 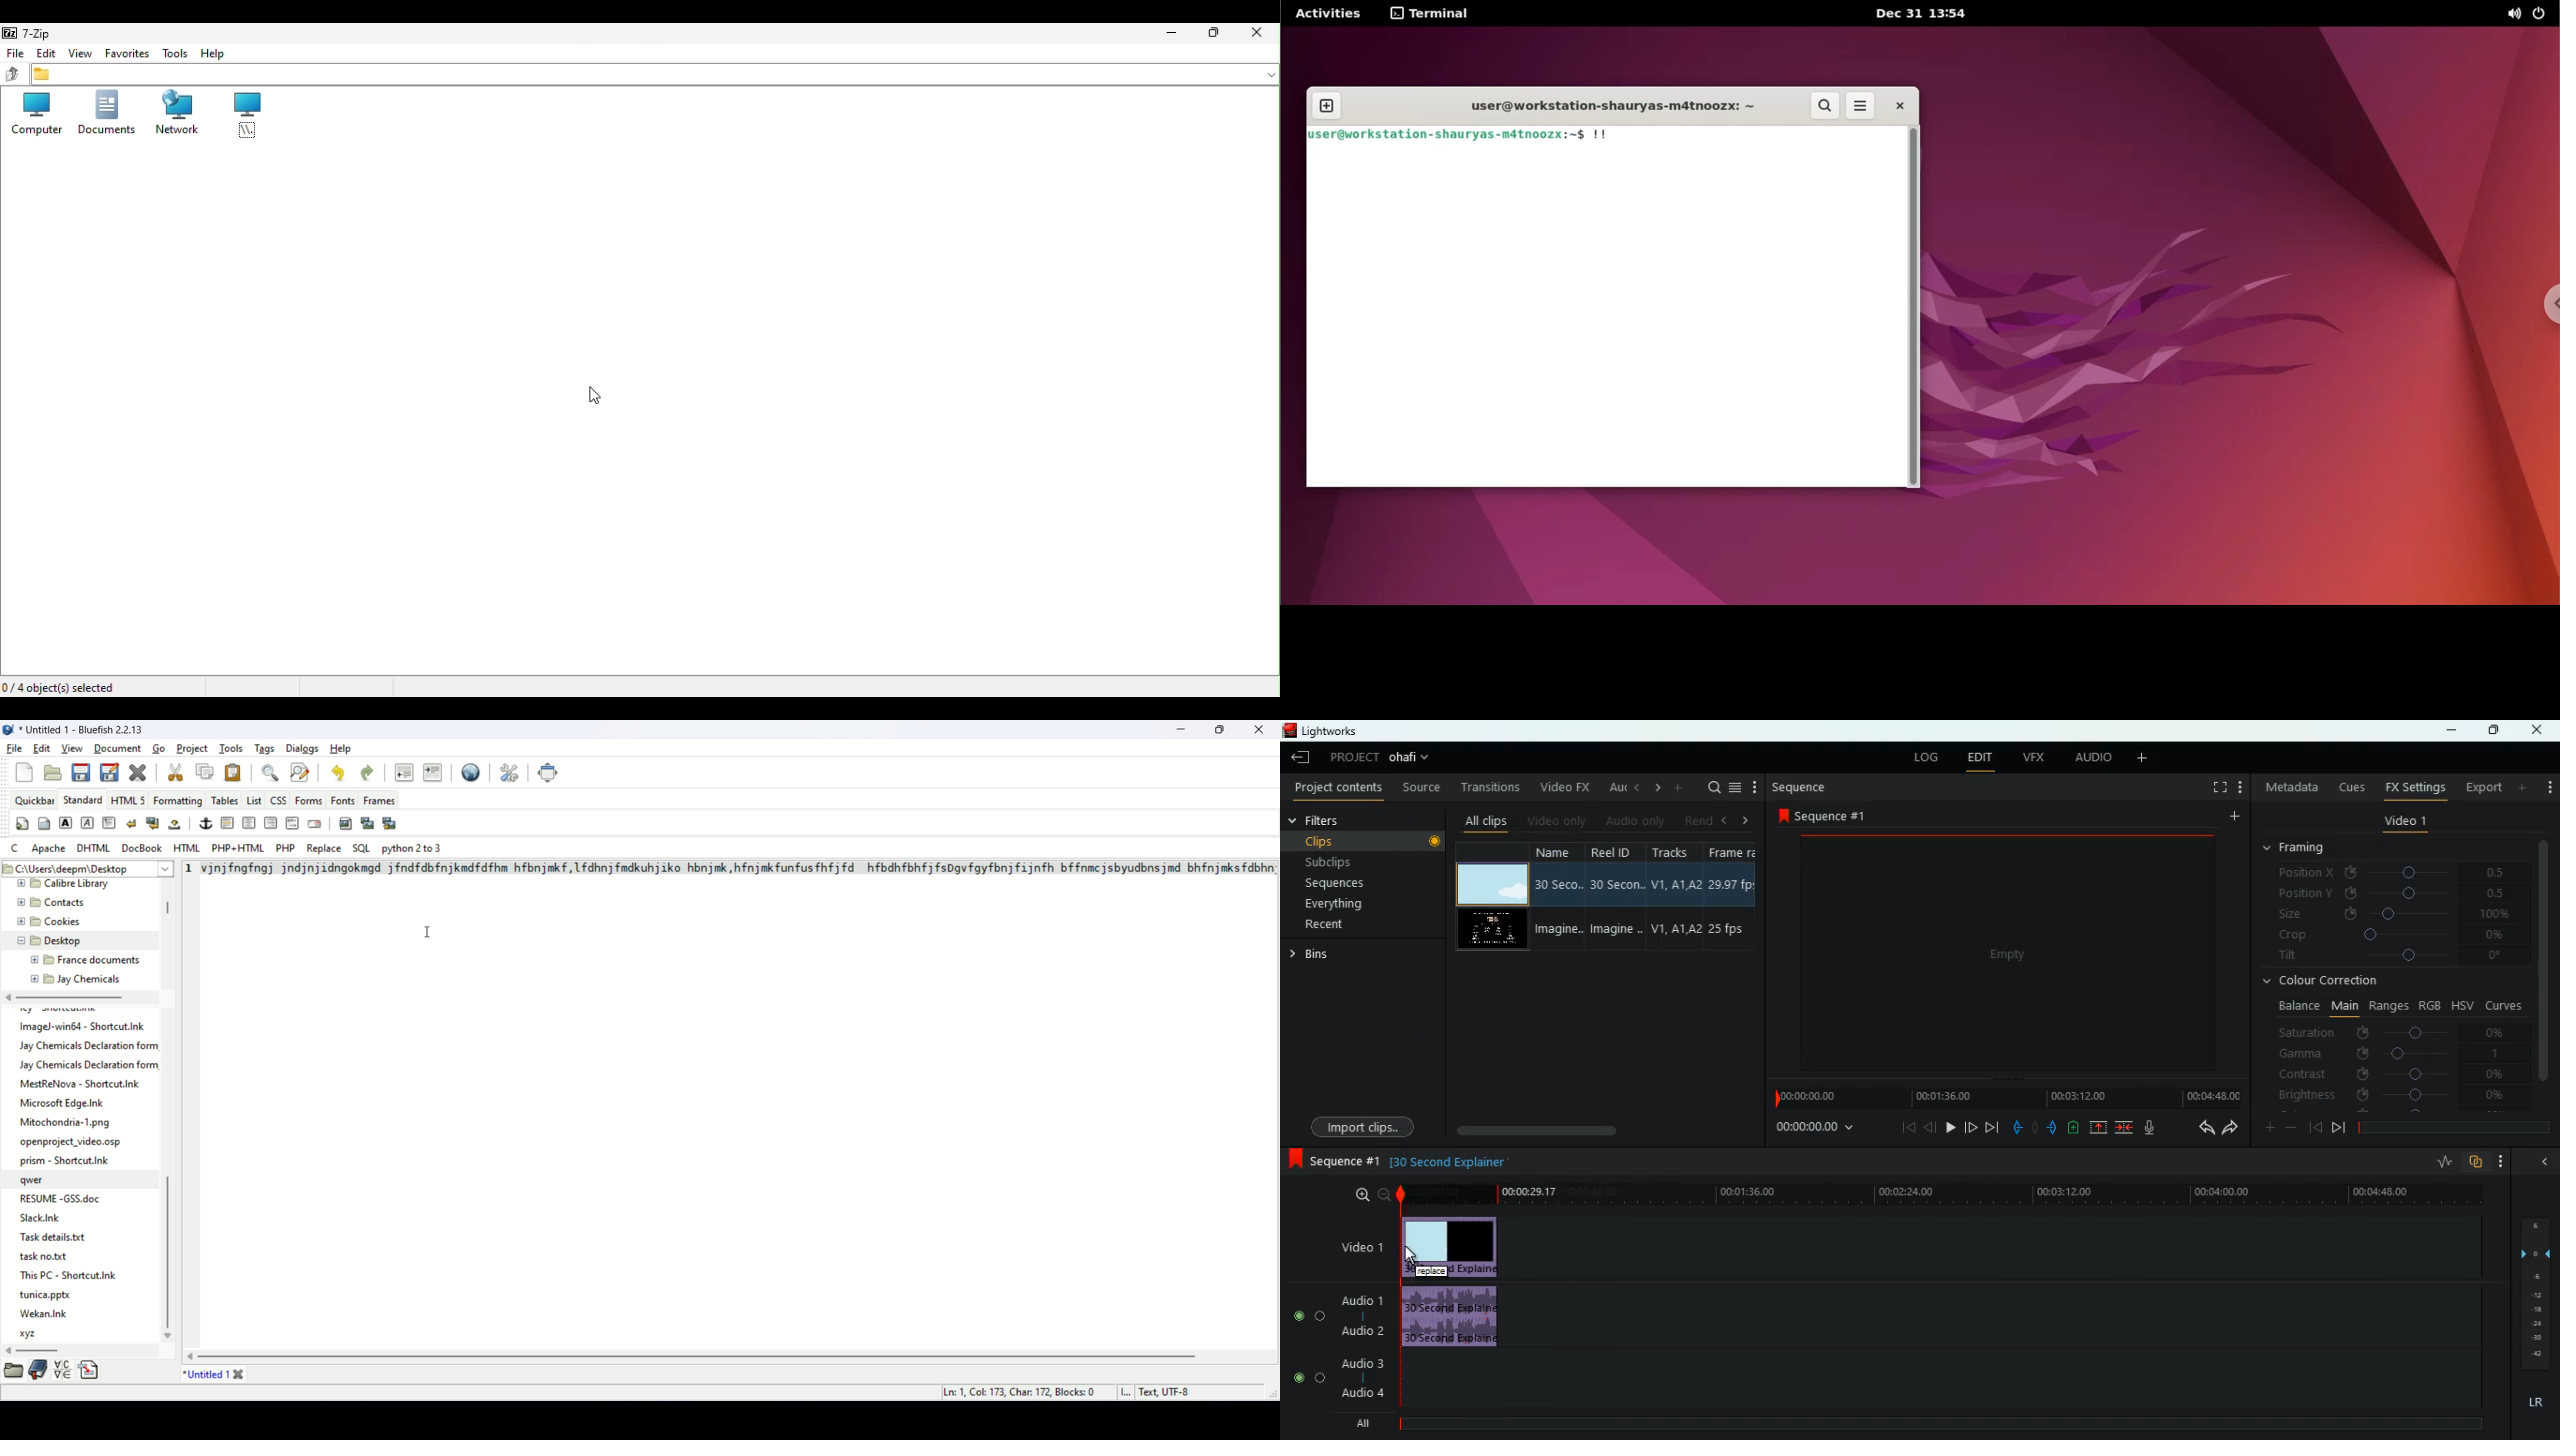 What do you see at coordinates (2398, 914) in the screenshot?
I see `size` at bounding box center [2398, 914].